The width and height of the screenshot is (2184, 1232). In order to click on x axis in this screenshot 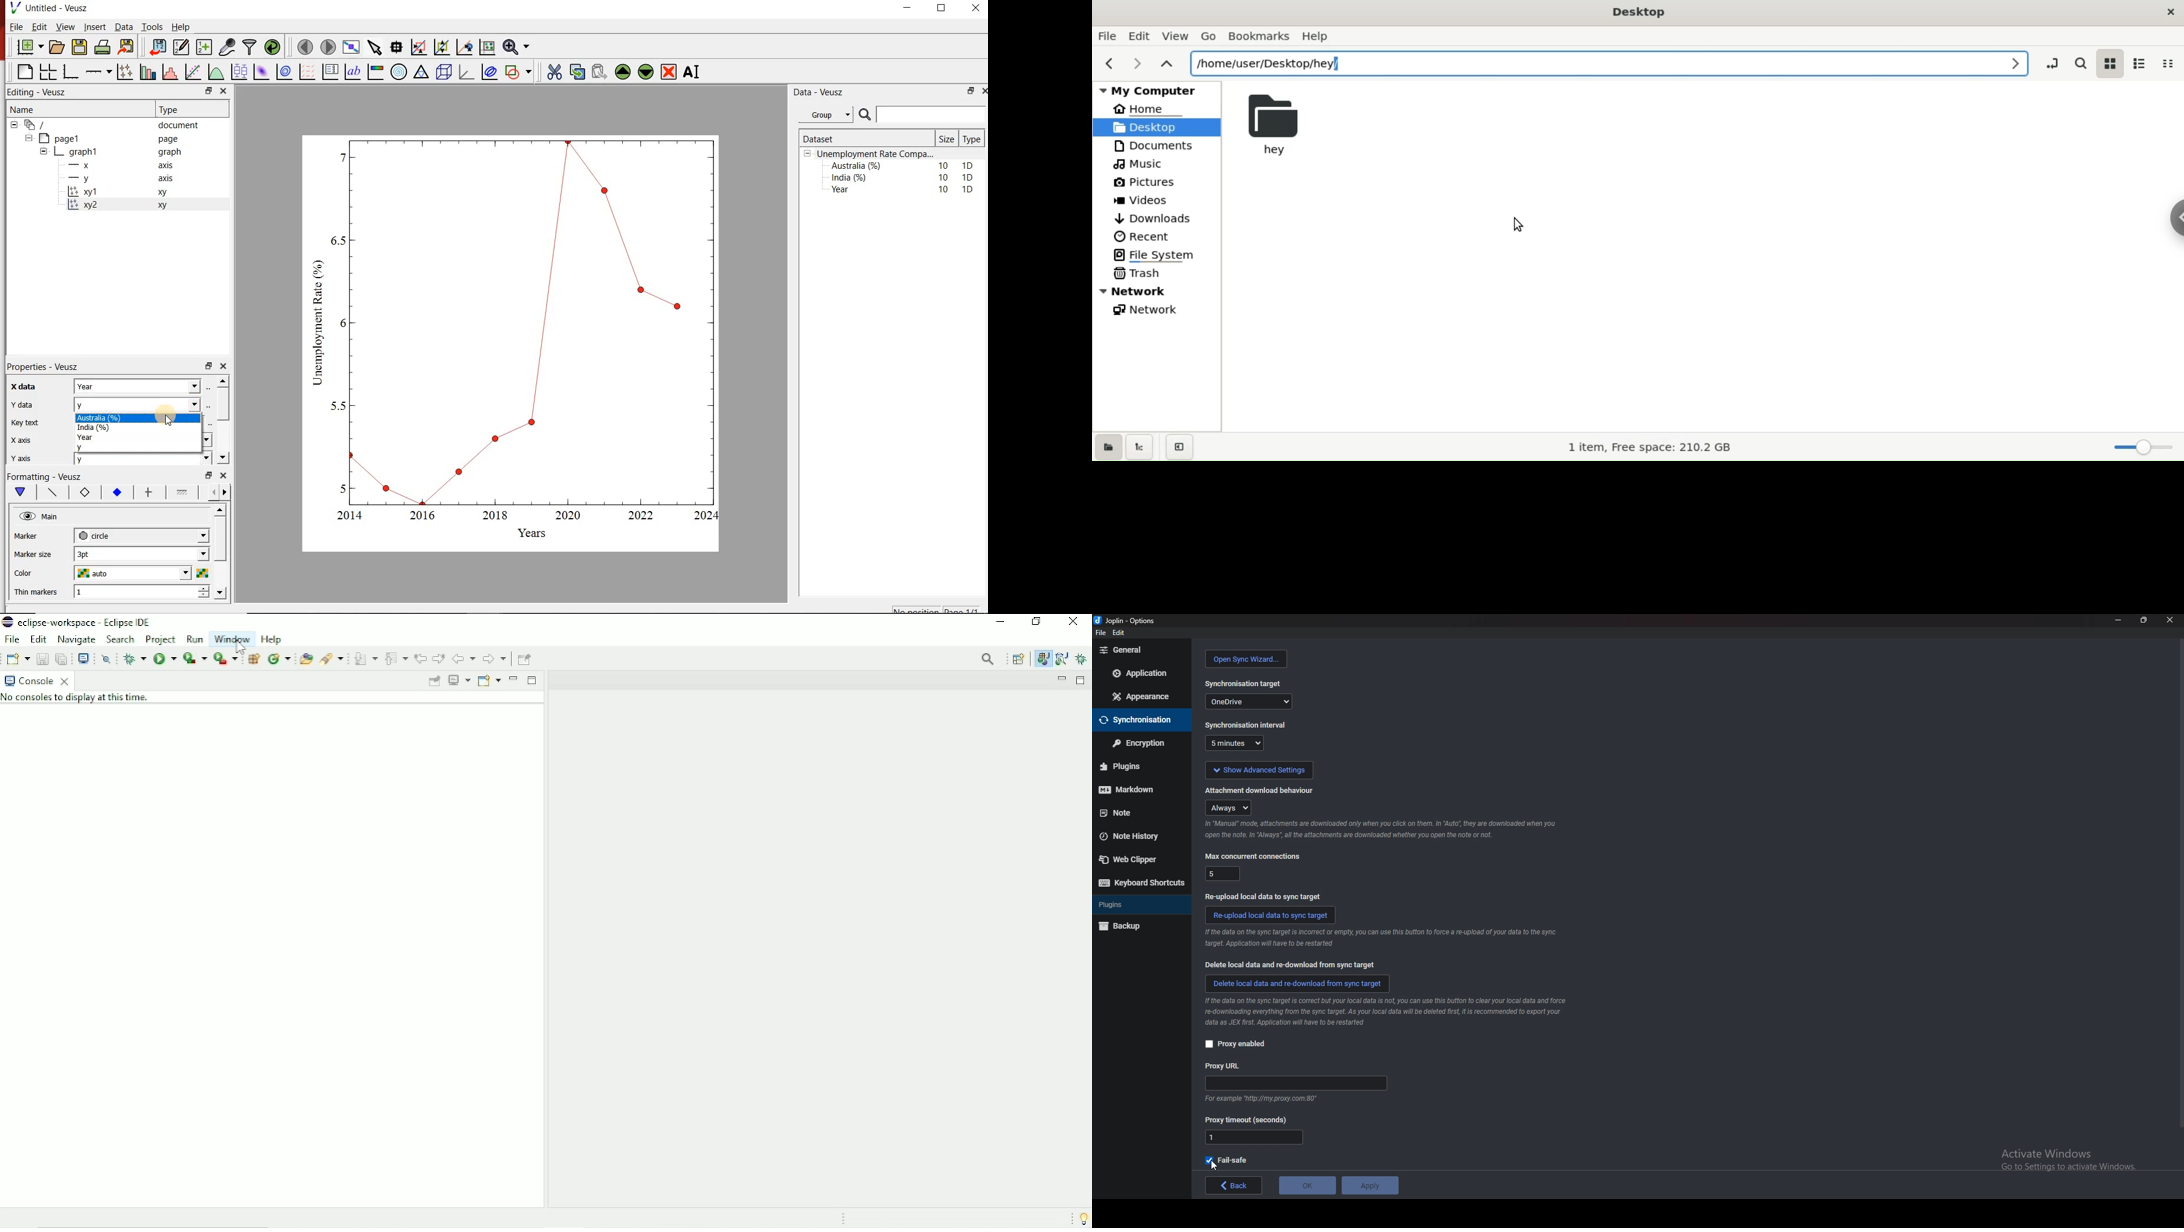, I will do `click(22, 440)`.